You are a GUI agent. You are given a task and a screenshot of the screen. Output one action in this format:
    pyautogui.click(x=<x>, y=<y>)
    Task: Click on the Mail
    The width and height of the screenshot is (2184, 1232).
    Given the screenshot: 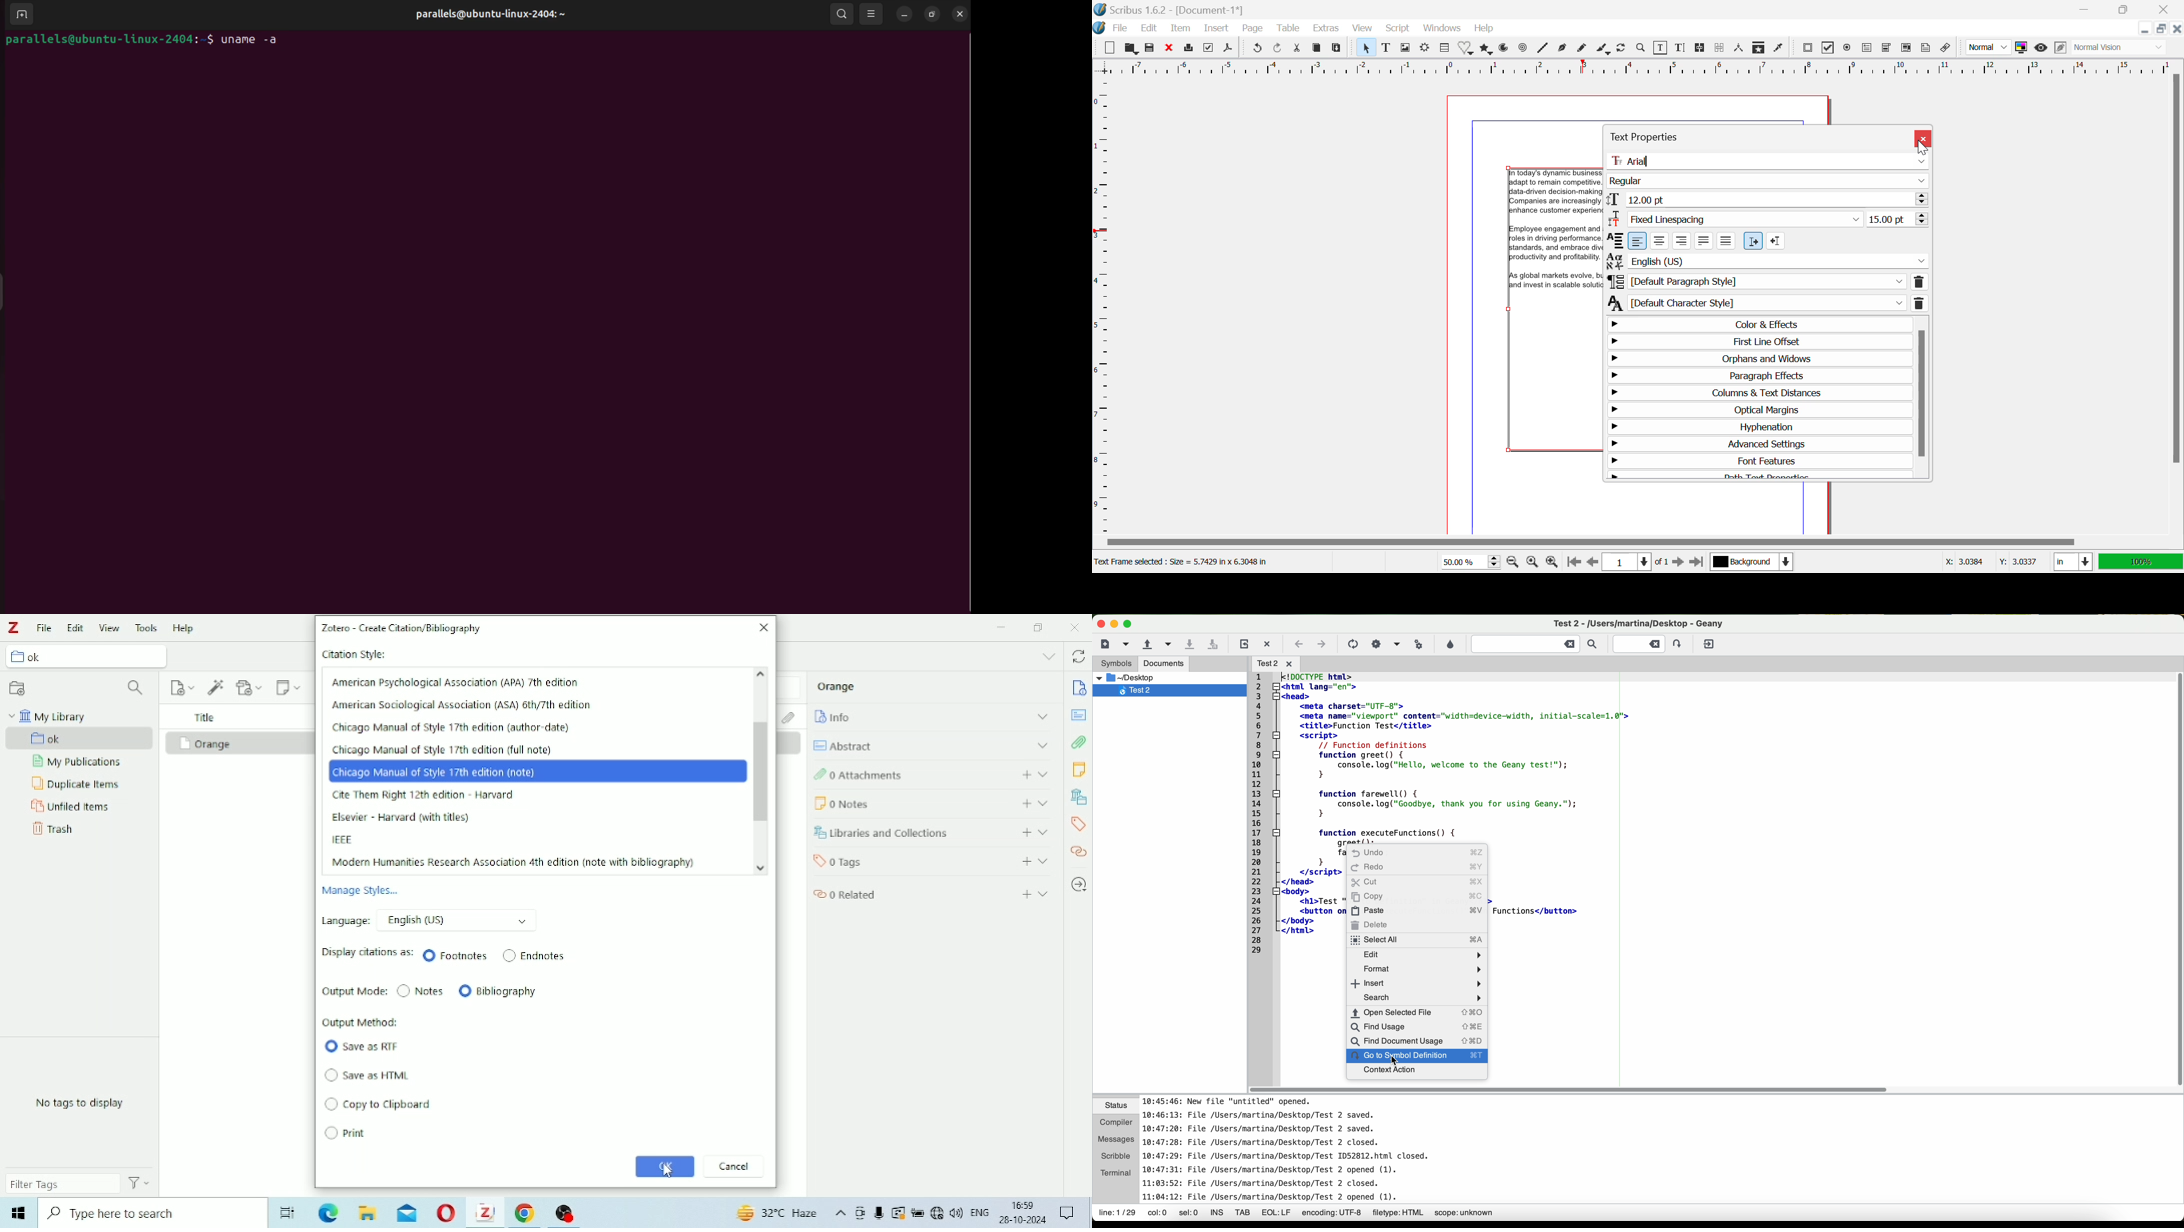 What is the action you would take?
    pyautogui.click(x=407, y=1213)
    